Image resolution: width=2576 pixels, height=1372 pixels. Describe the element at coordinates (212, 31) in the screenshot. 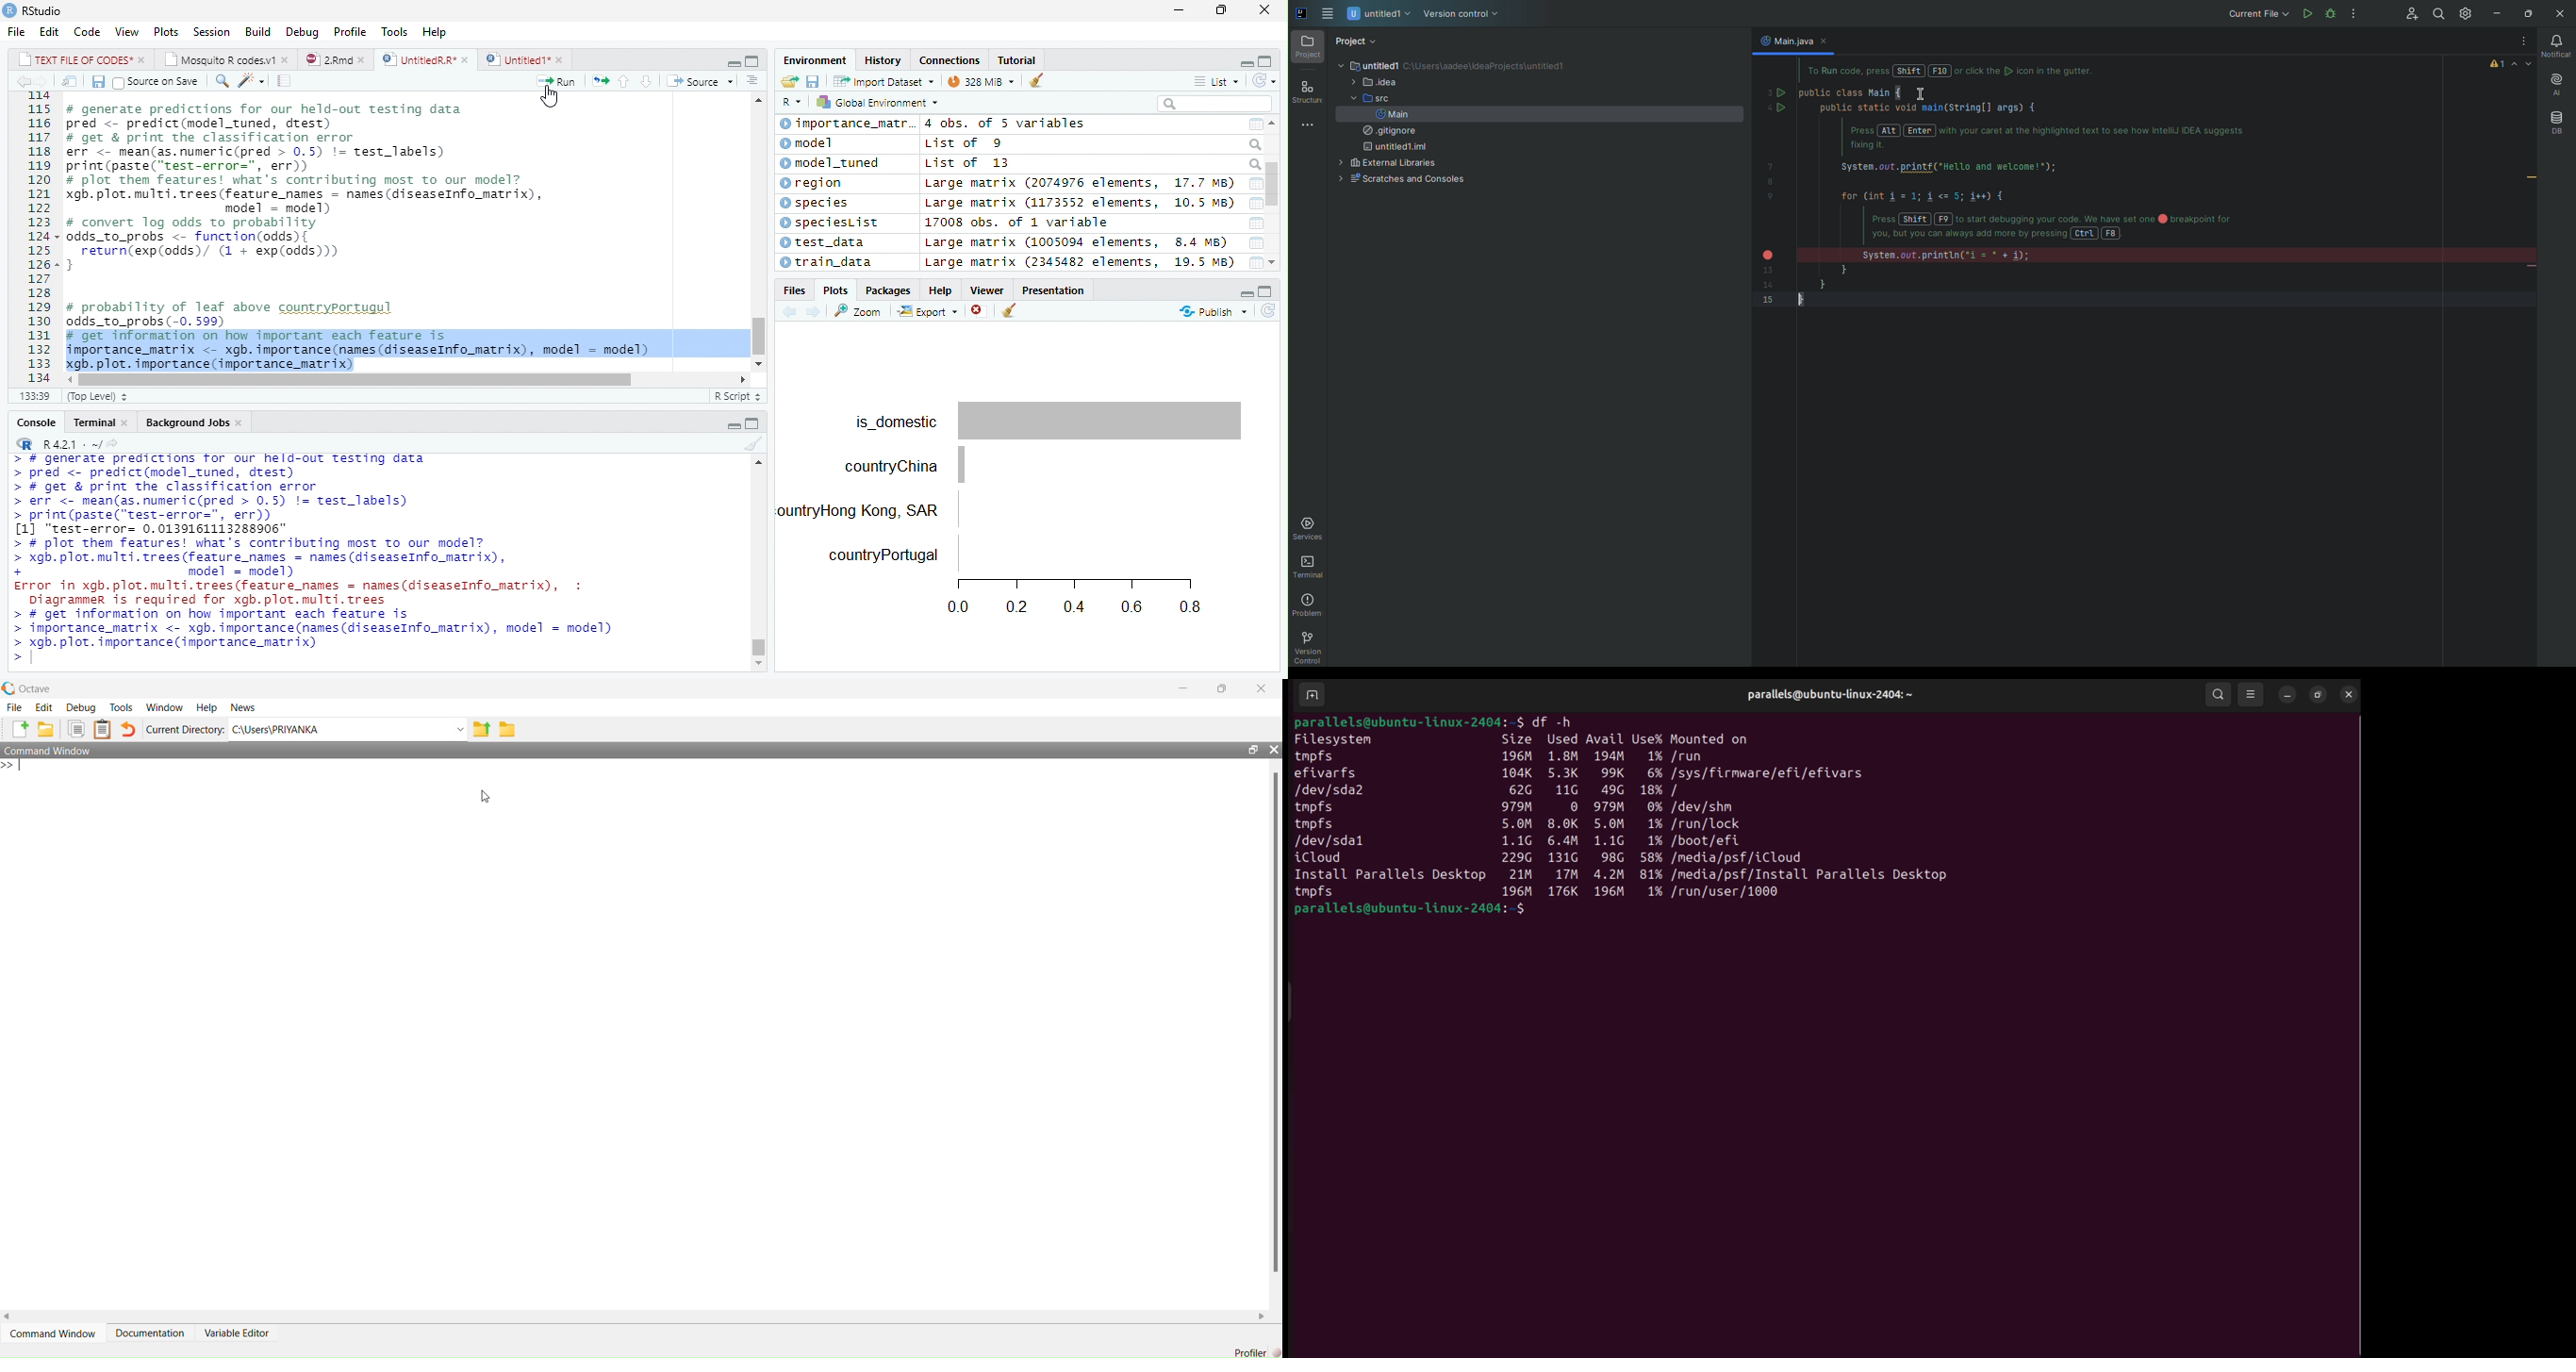

I see `Session` at that location.